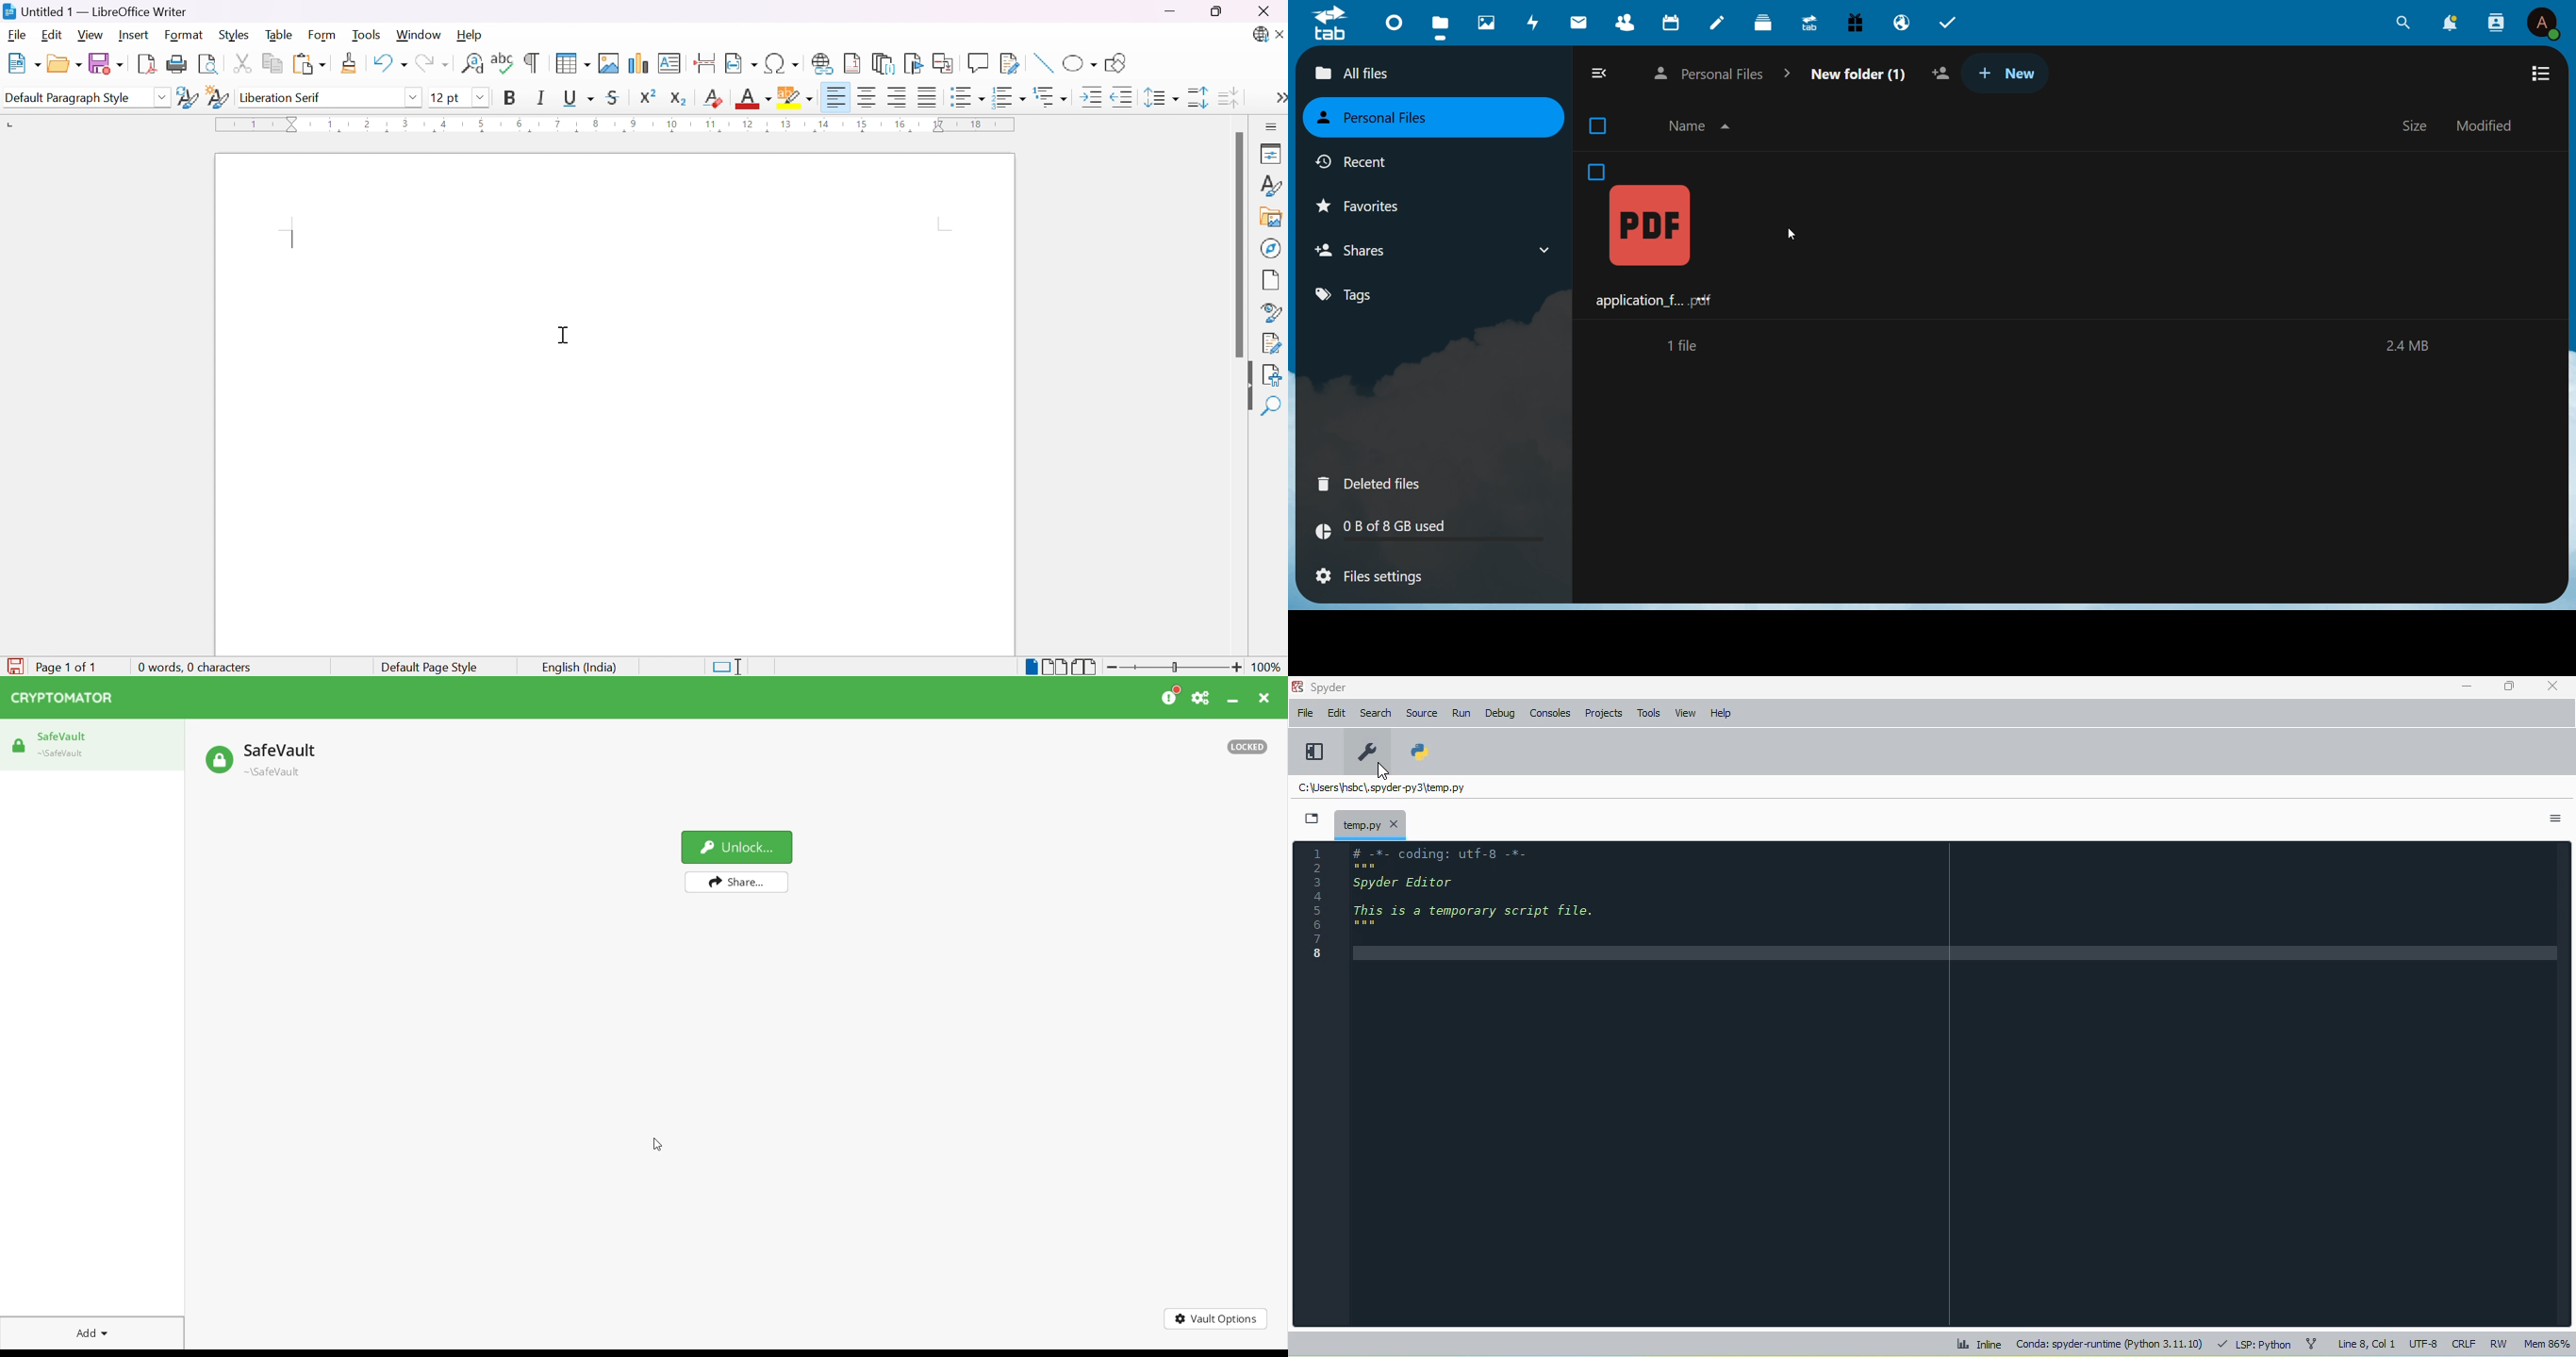 This screenshot has height=1372, width=2576. I want to click on Updates available., so click(1259, 35).